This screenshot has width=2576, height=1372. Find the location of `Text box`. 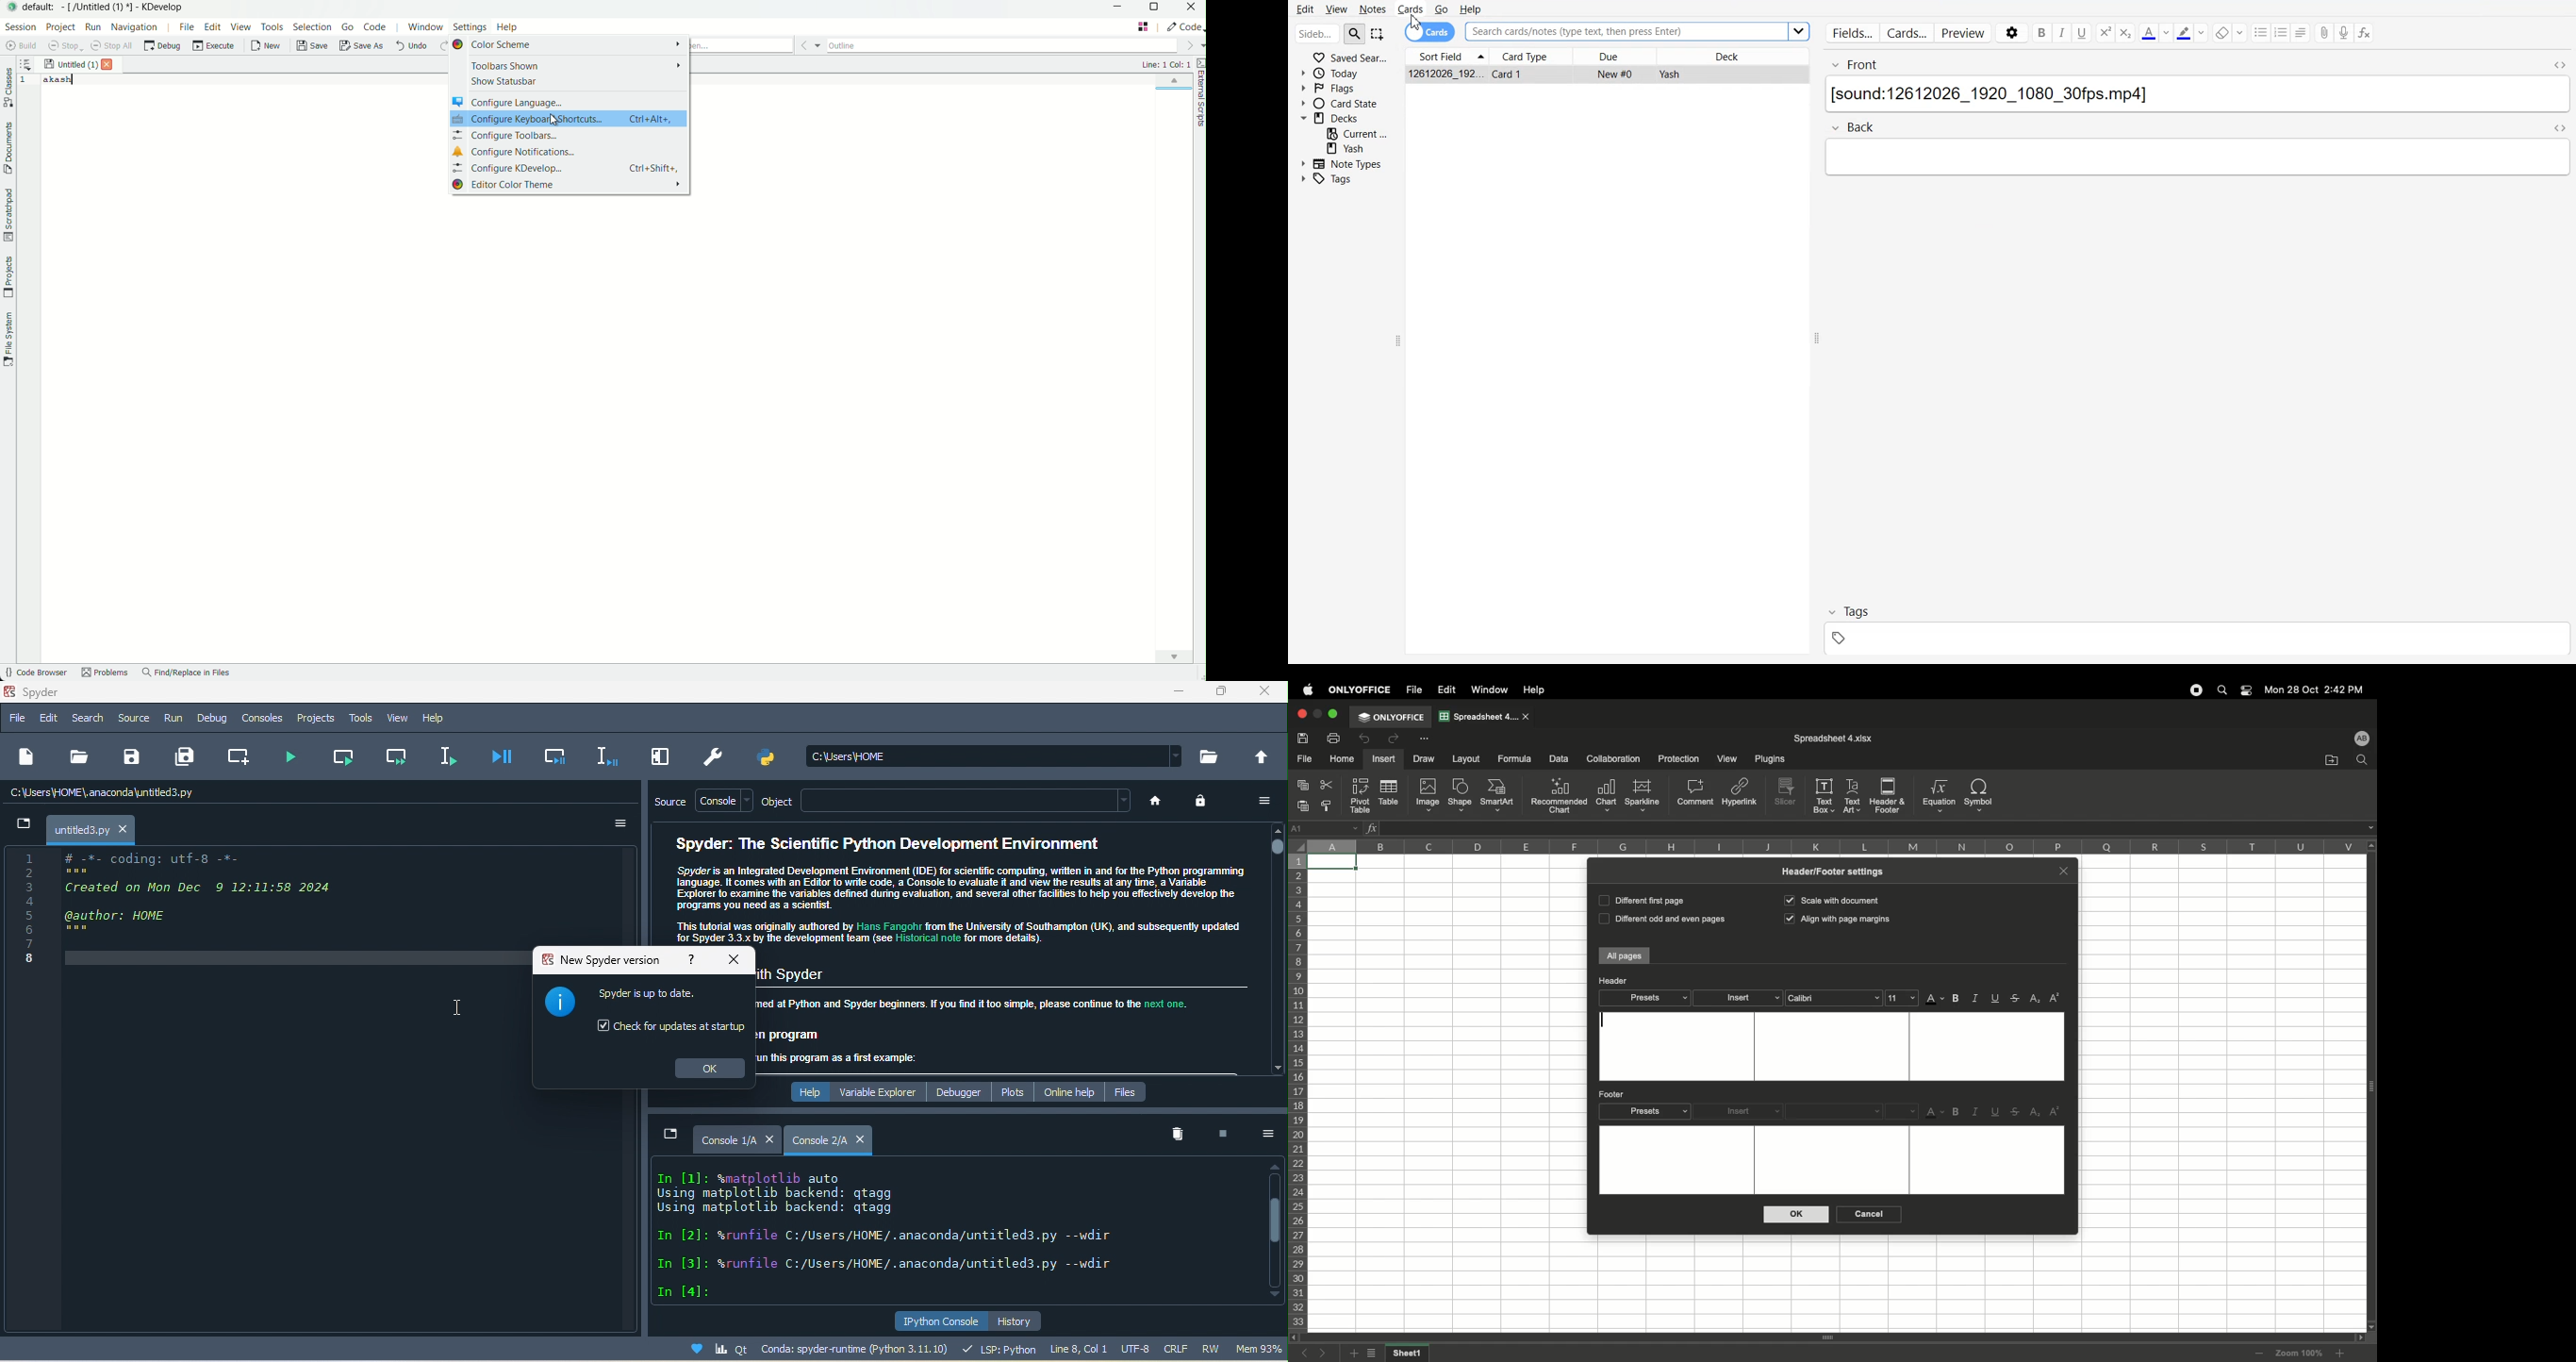

Text box is located at coordinates (1832, 1160).